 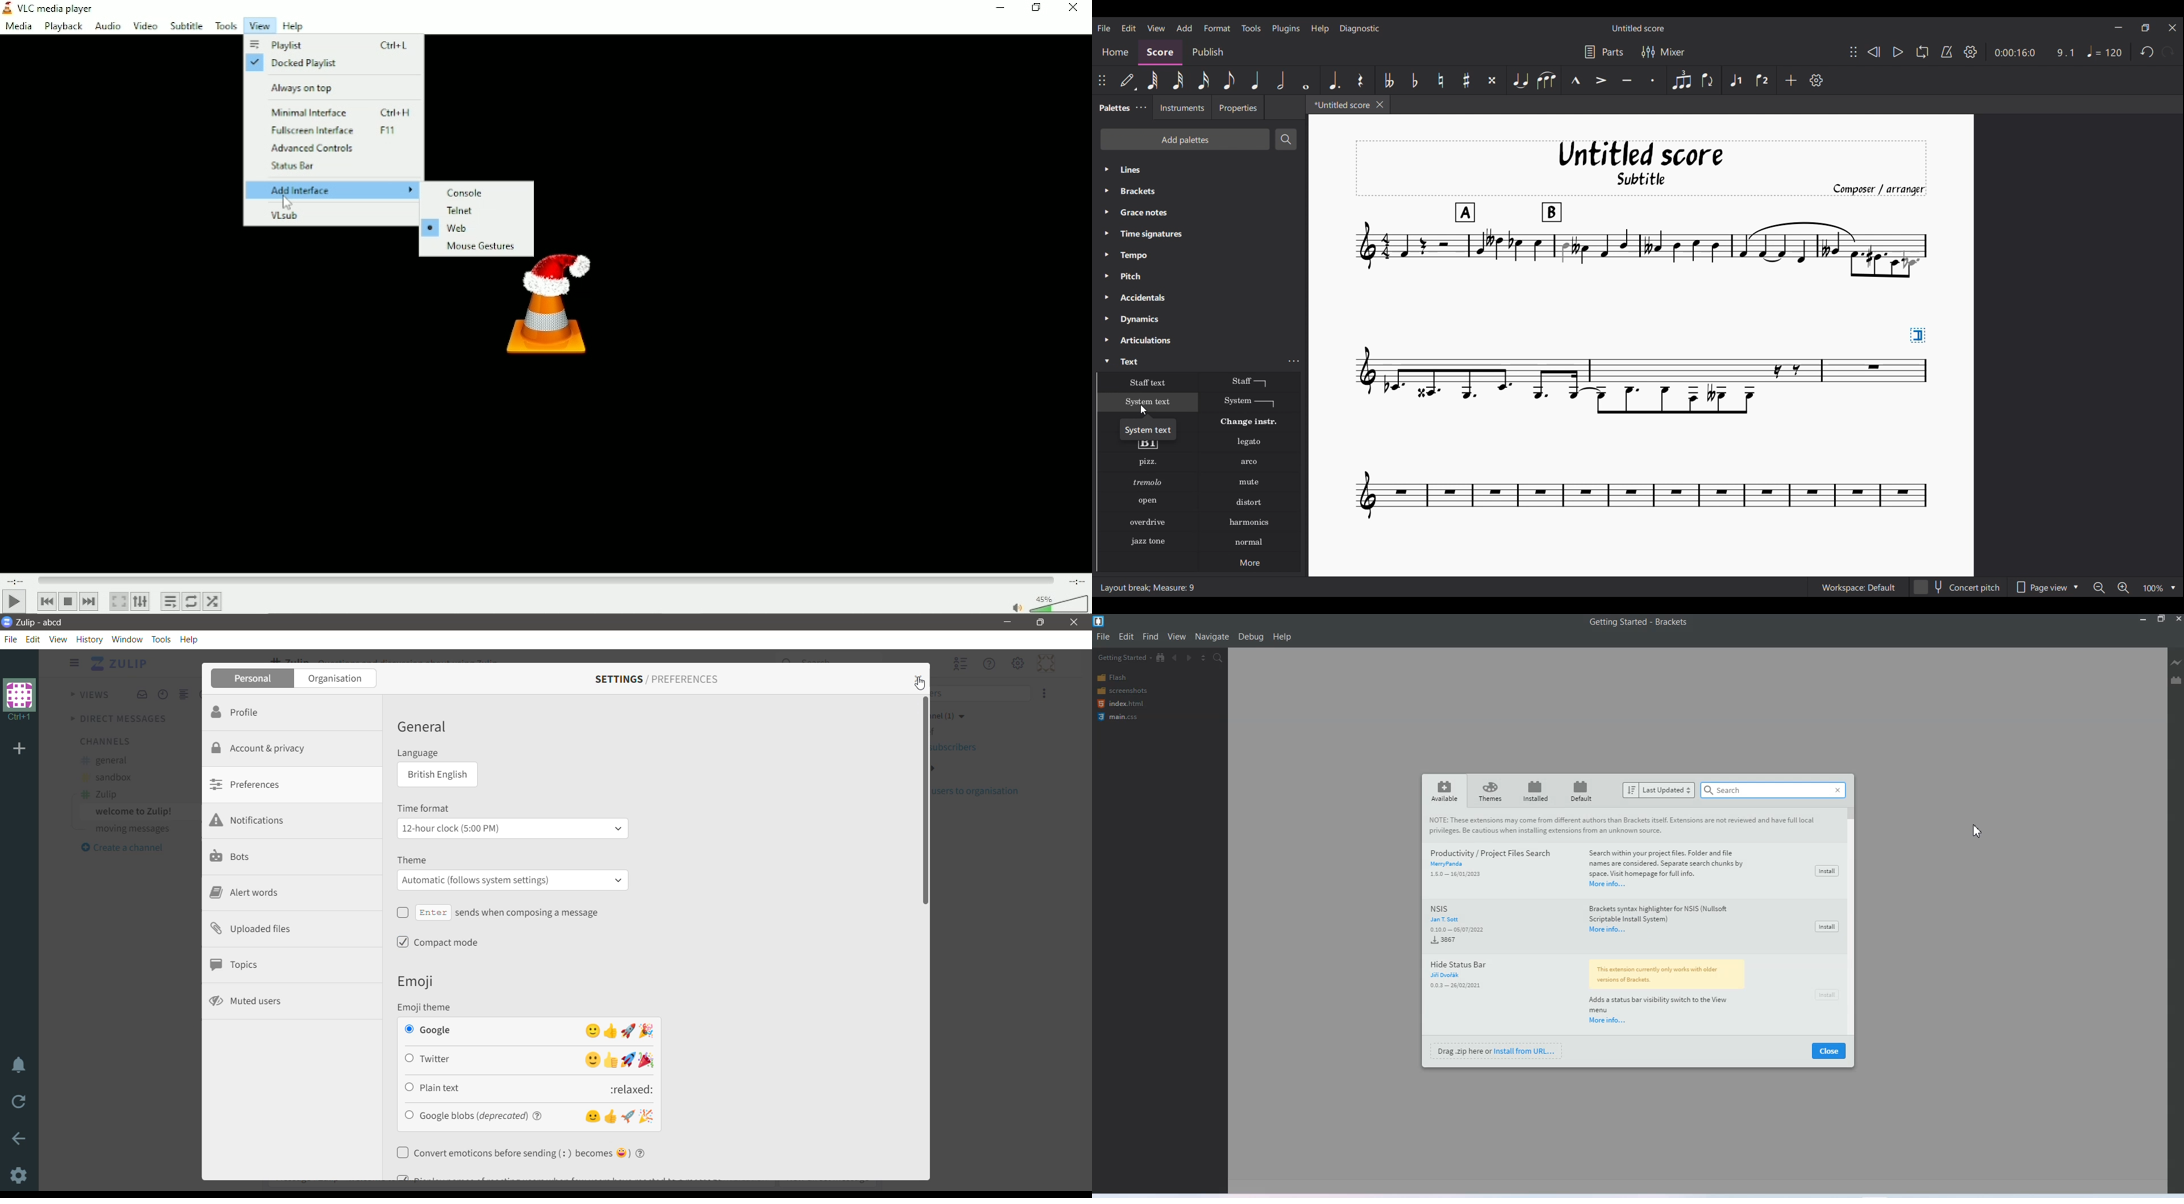 I want to click on Format menu, so click(x=1218, y=28).